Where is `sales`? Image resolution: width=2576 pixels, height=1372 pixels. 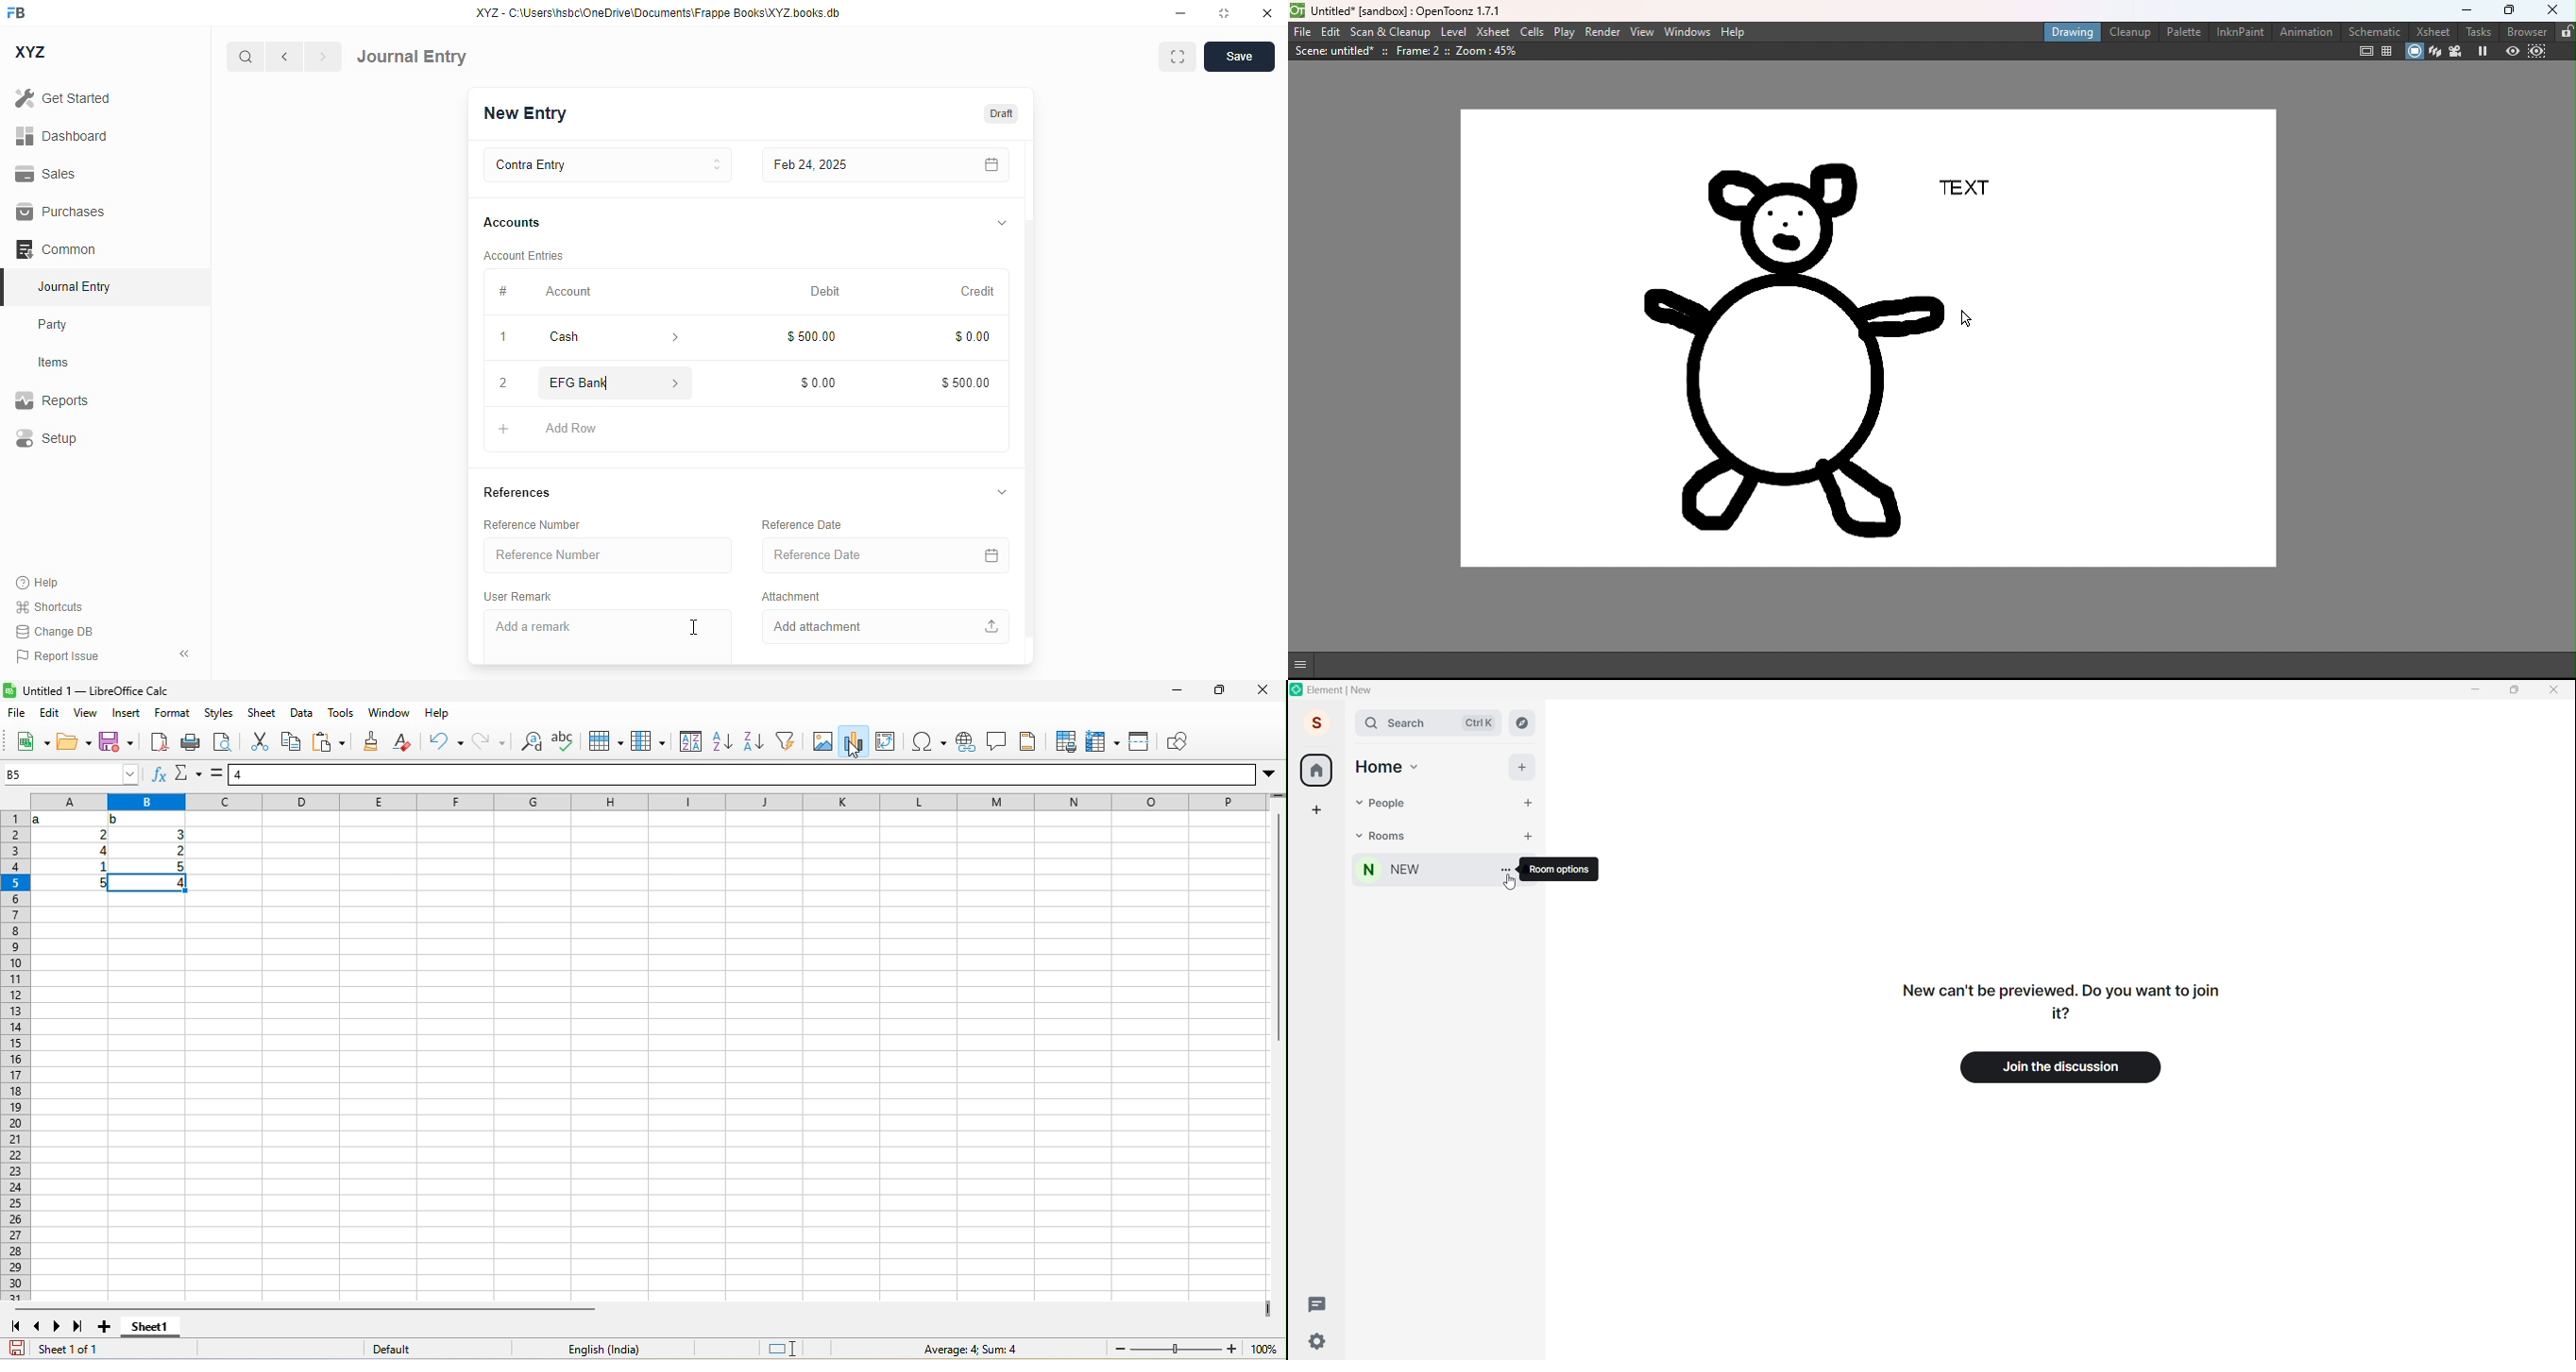 sales is located at coordinates (45, 174).